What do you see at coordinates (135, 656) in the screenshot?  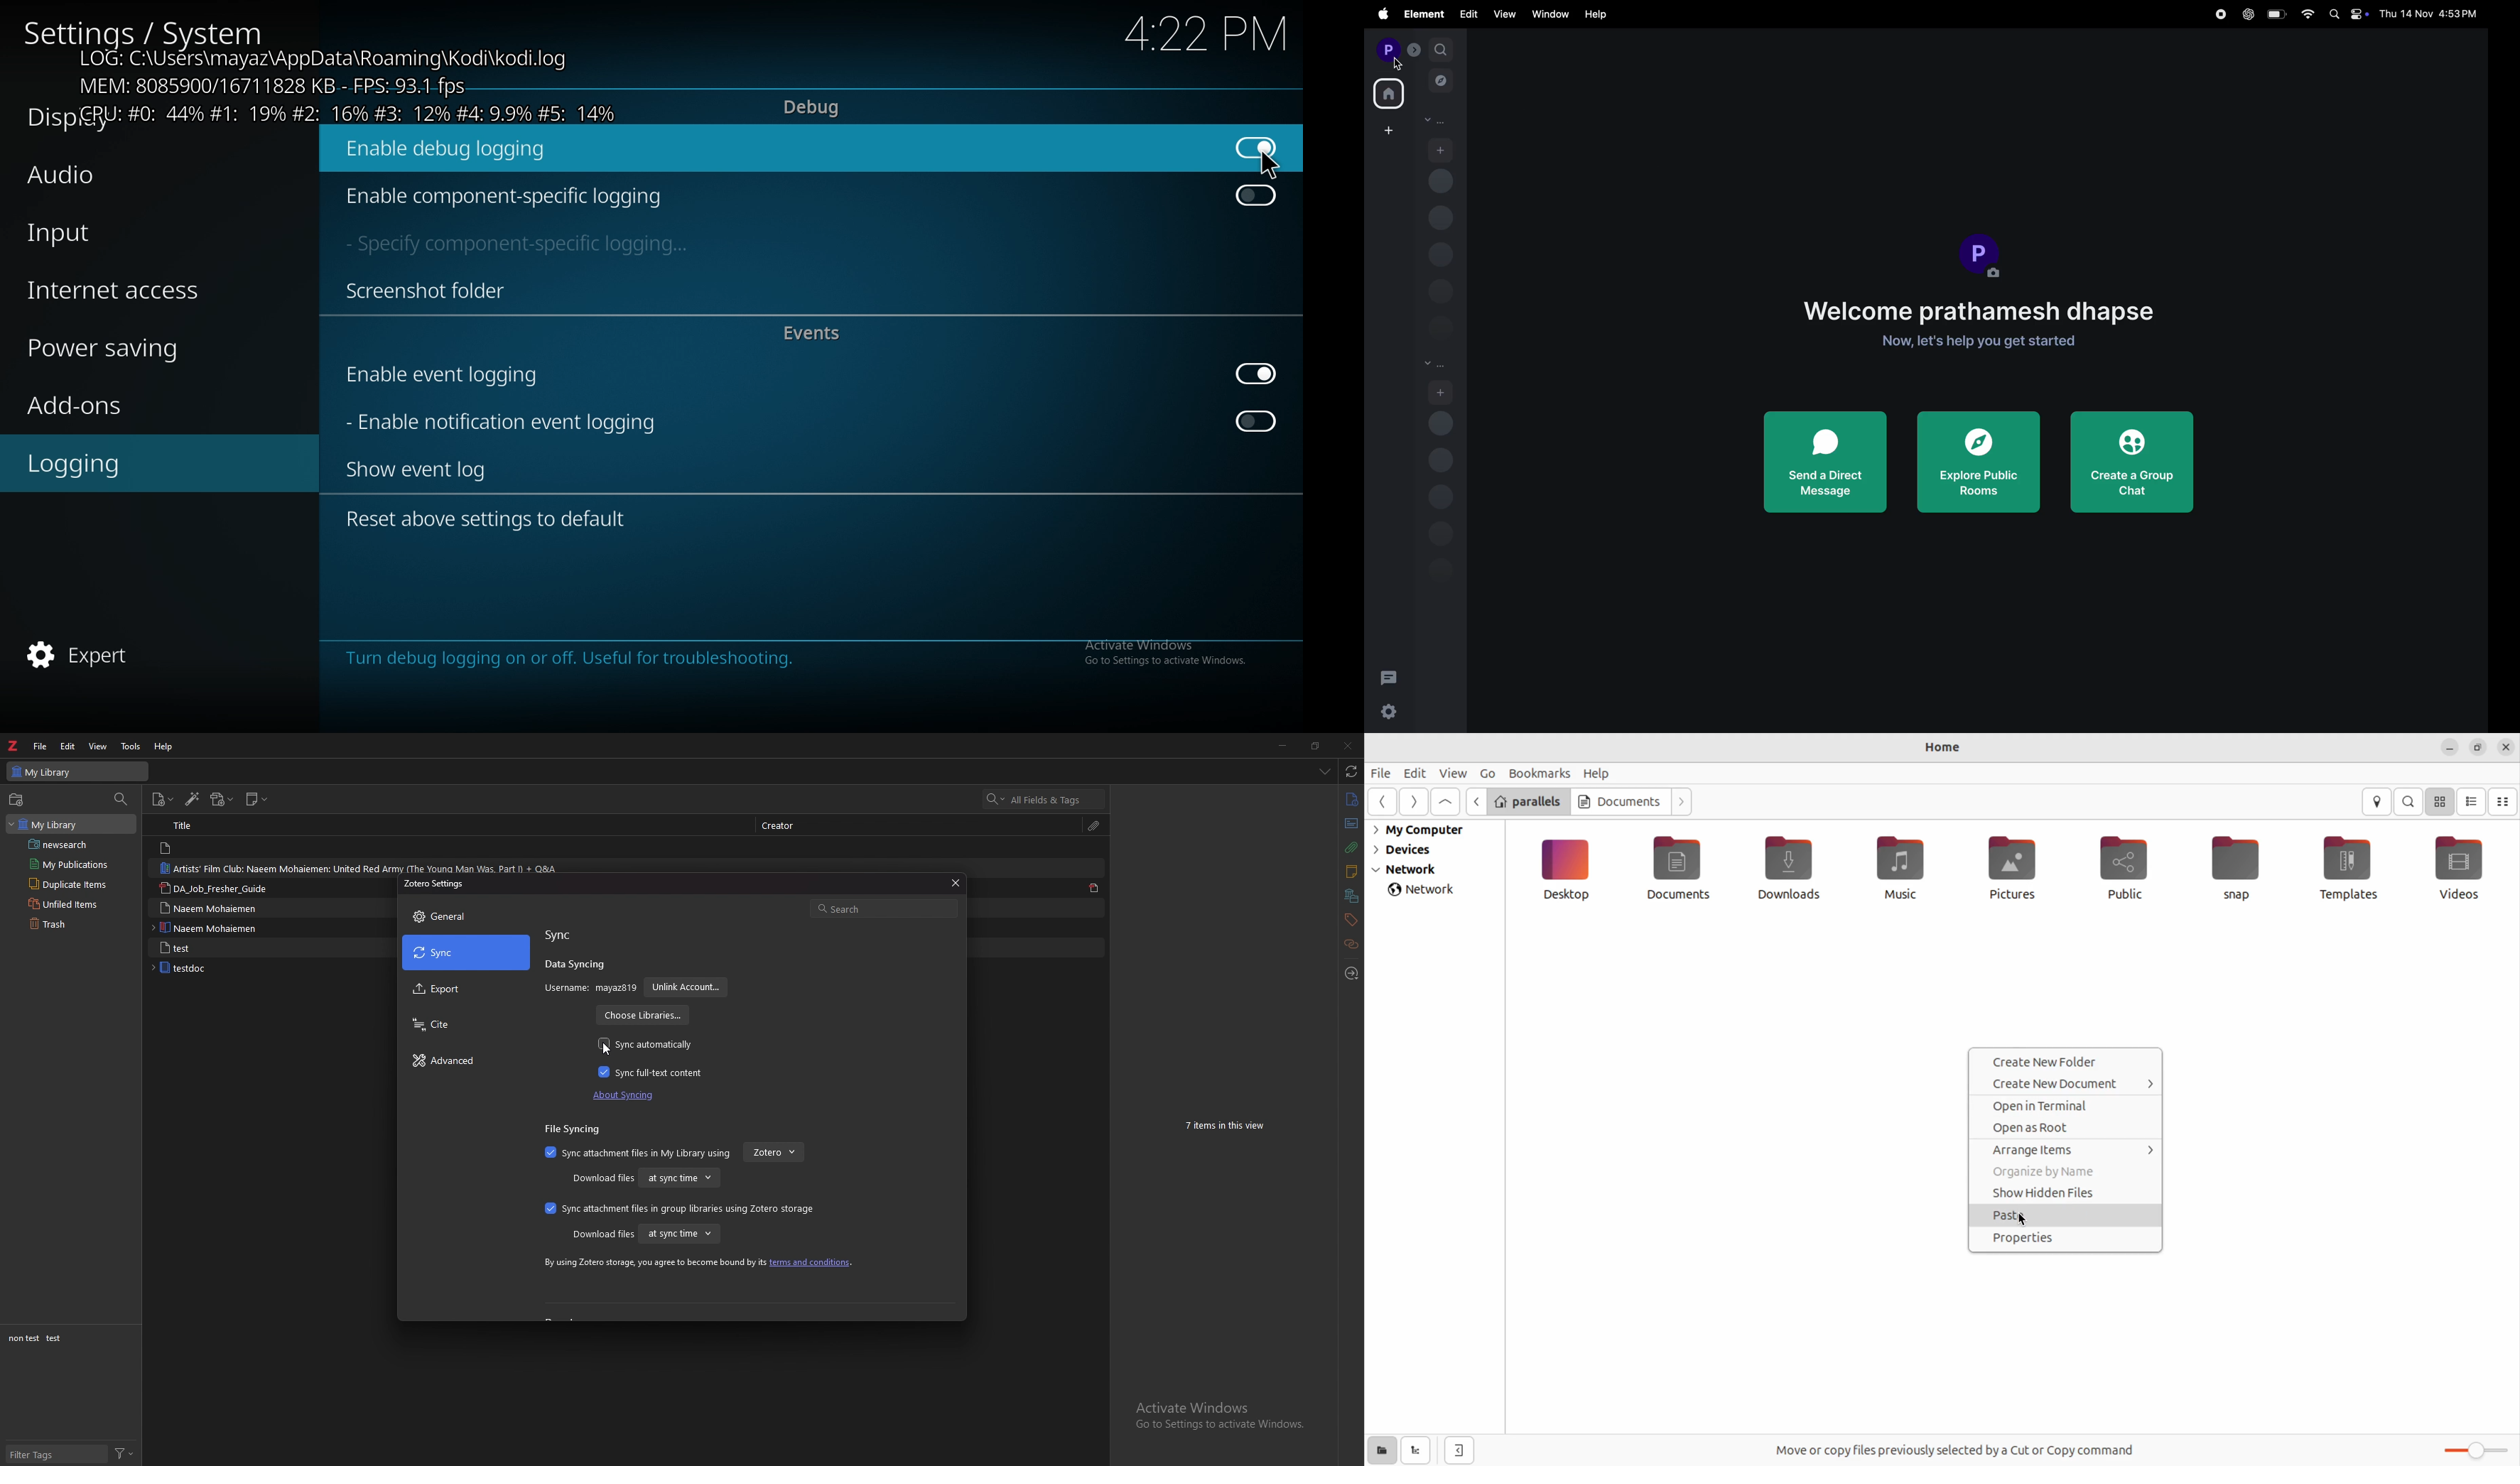 I see `expert` at bounding box center [135, 656].